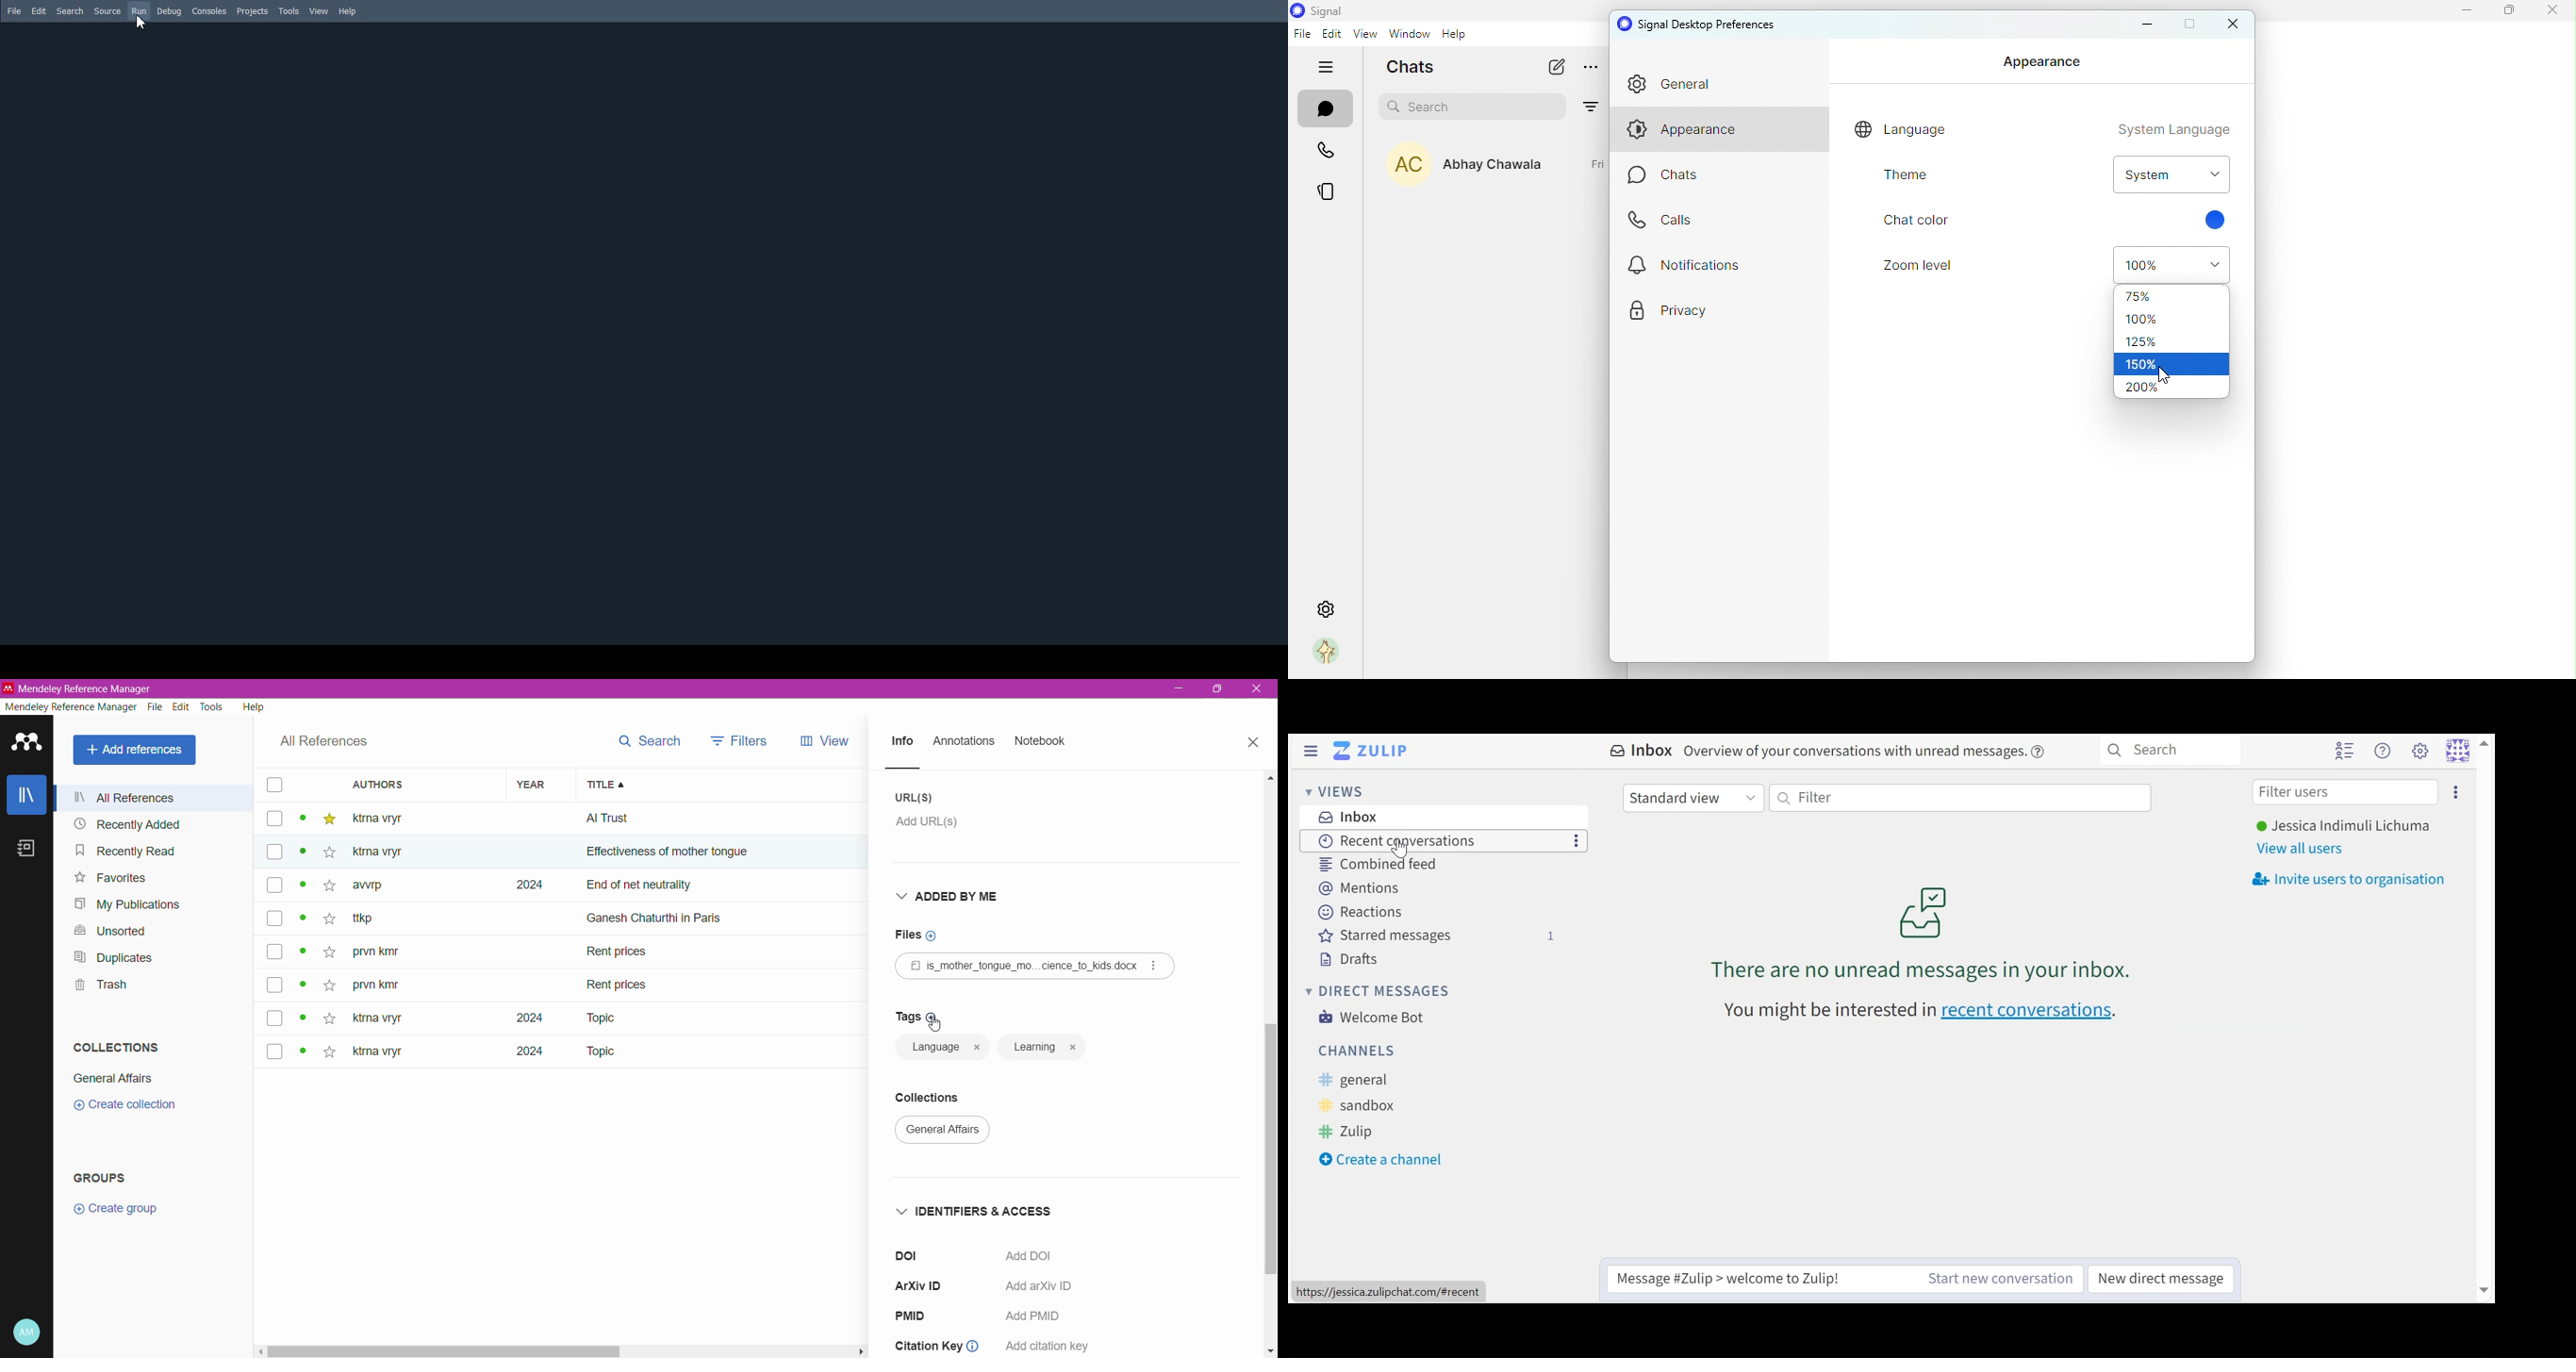 The height and width of the screenshot is (1372, 2576). I want to click on Stared Messages, so click(1434, 936).